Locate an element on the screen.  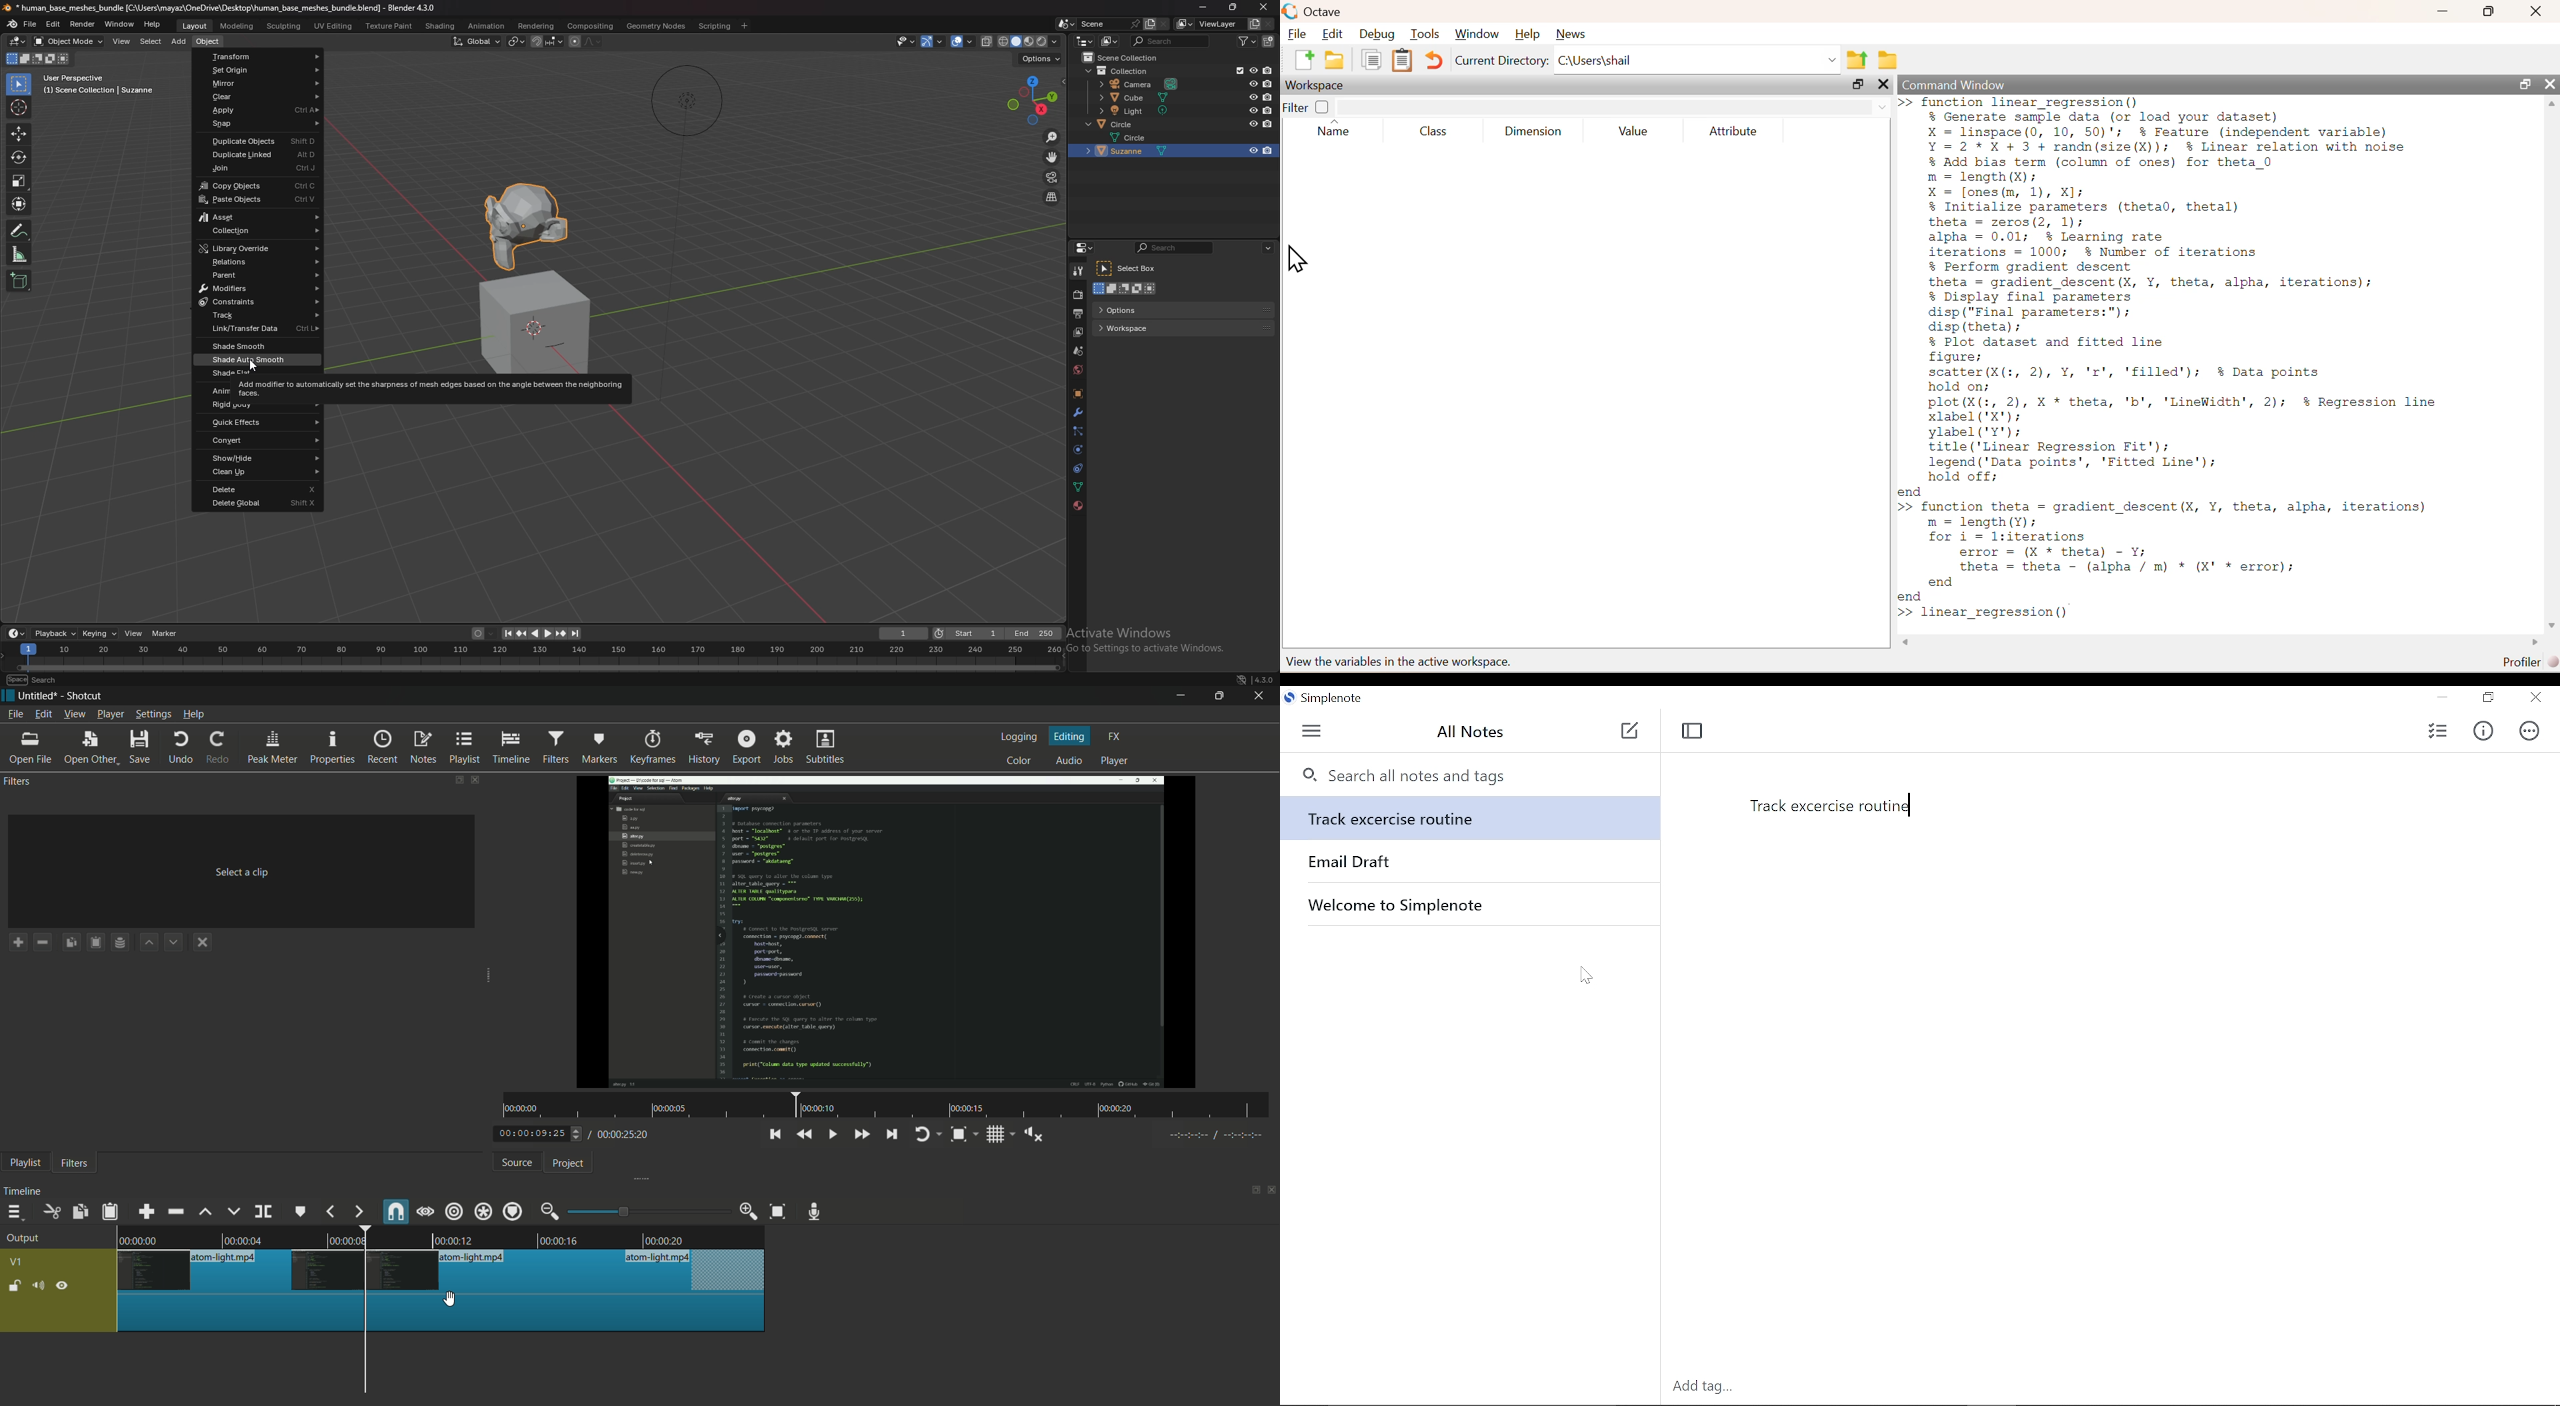
history is located at coordinates (702, 748).